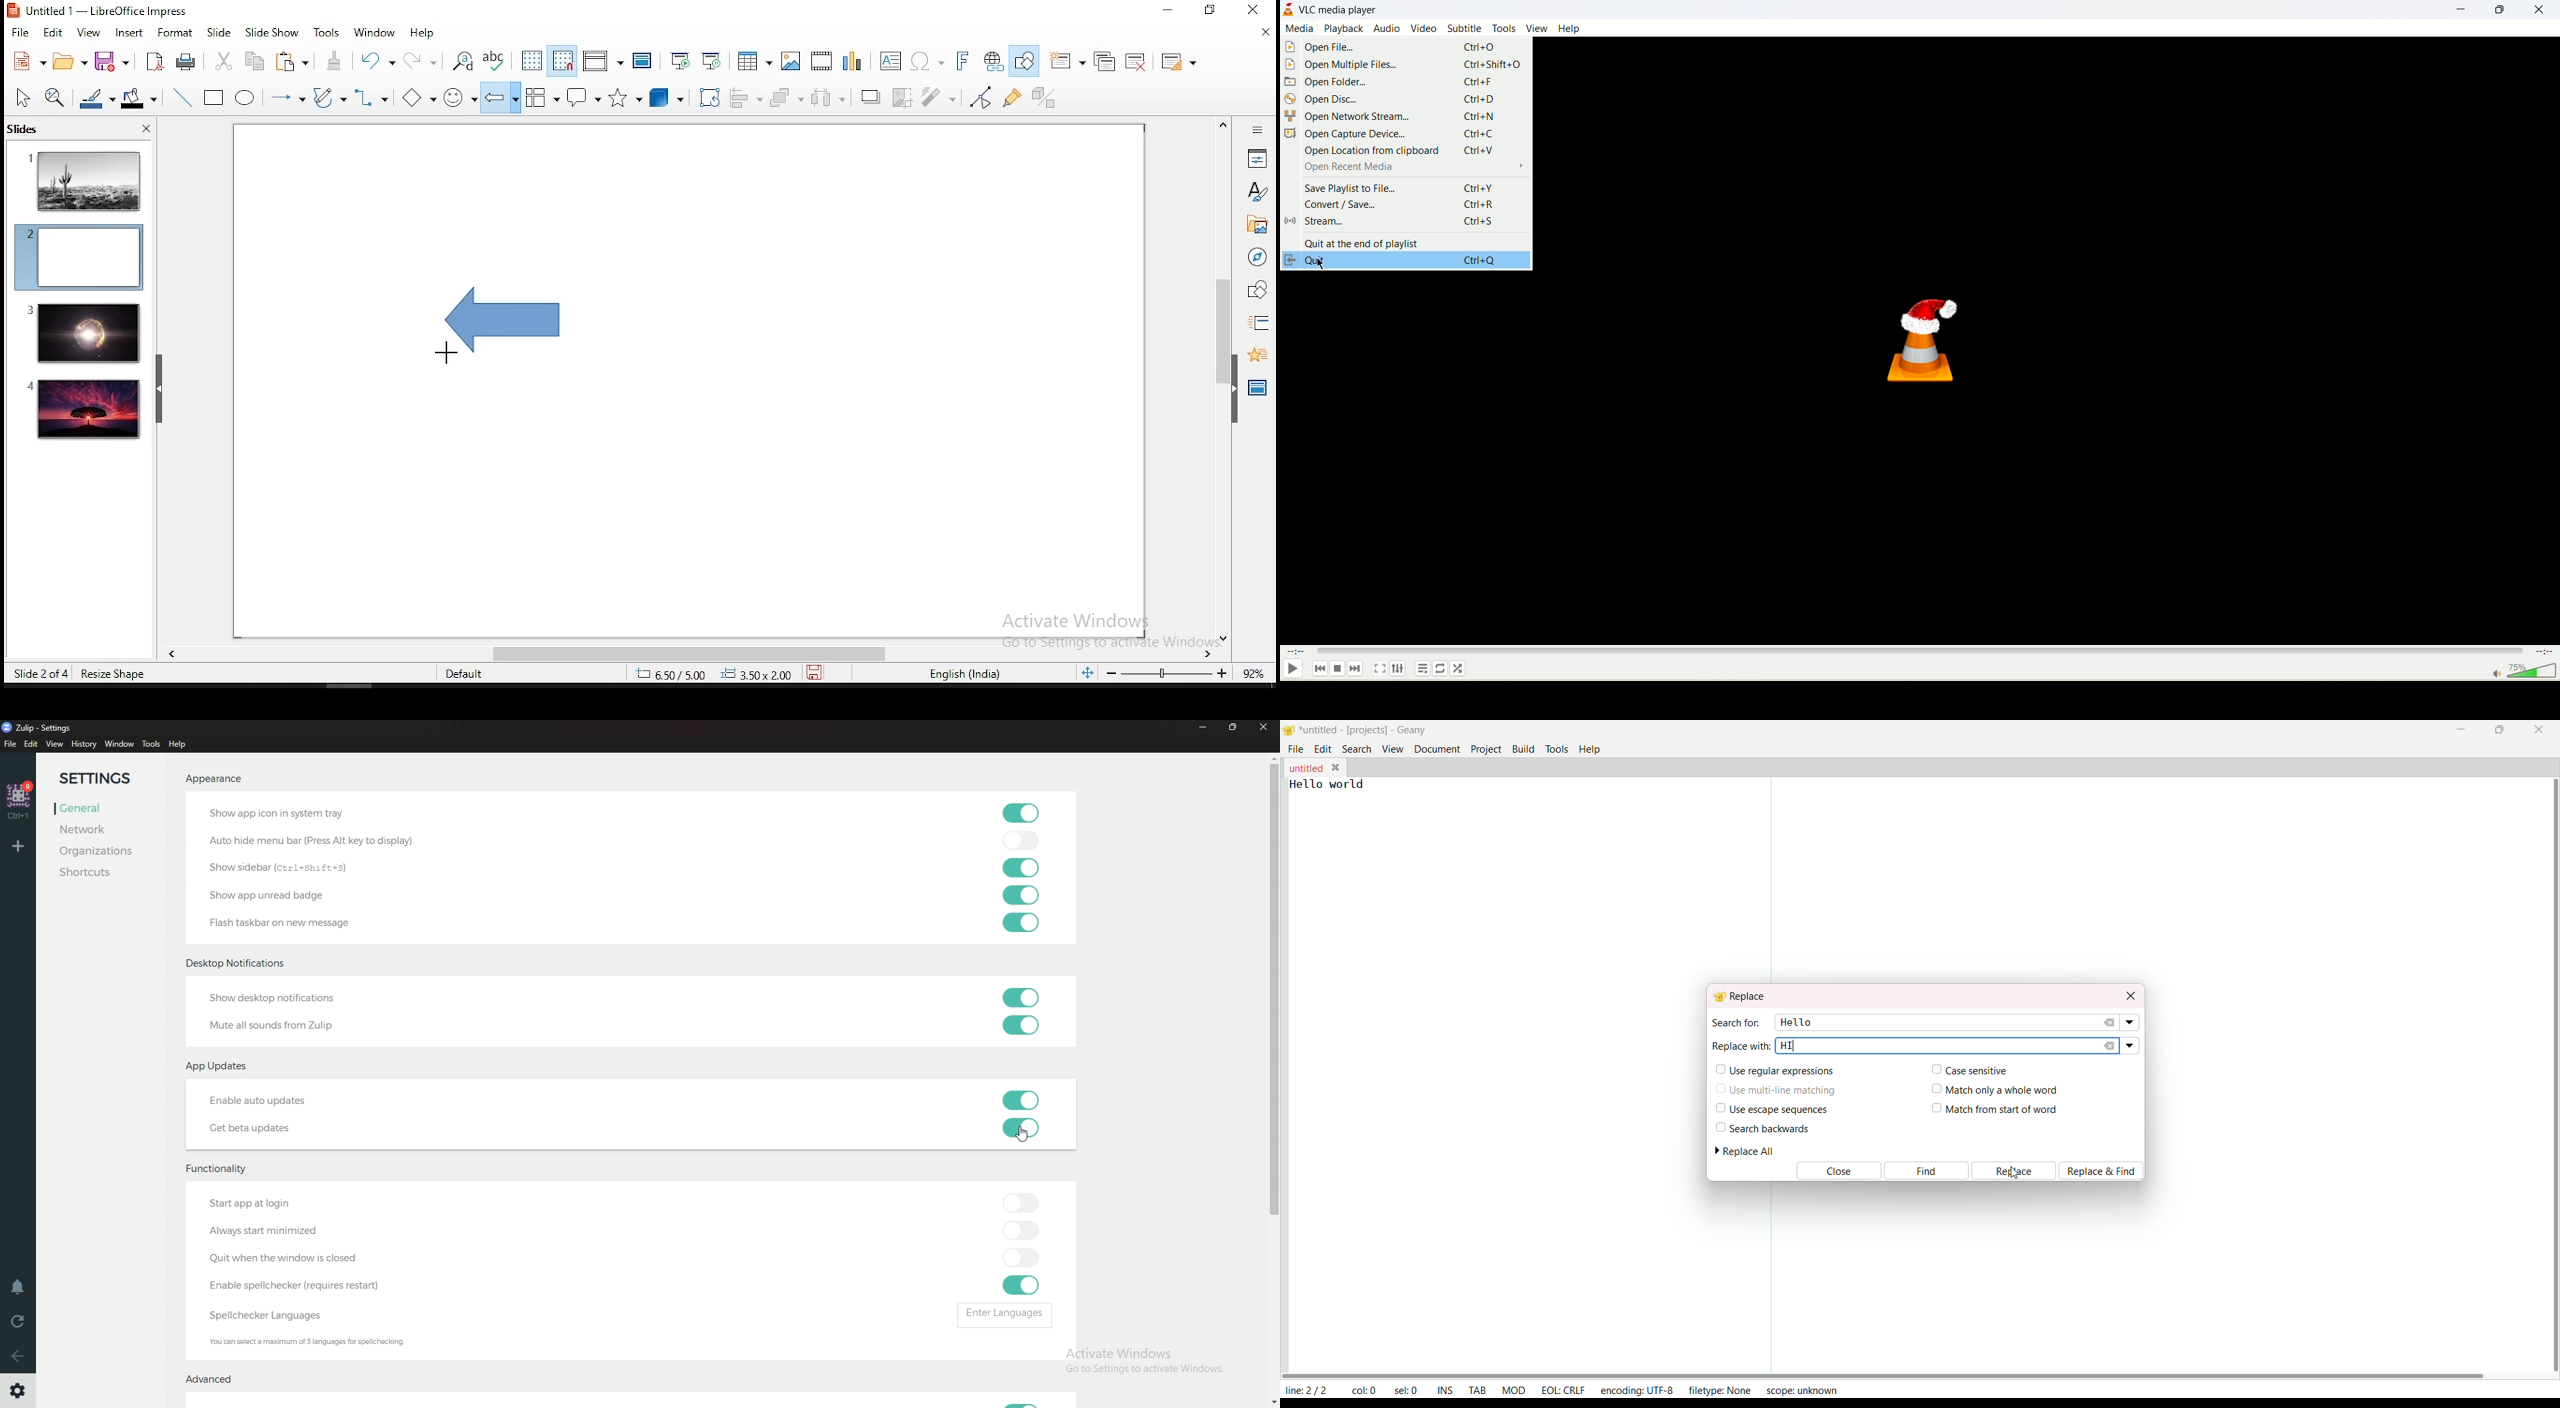 The height and width of the screenshot is (1428, 2576). I want to click on toggle, so click(1021, 1257).